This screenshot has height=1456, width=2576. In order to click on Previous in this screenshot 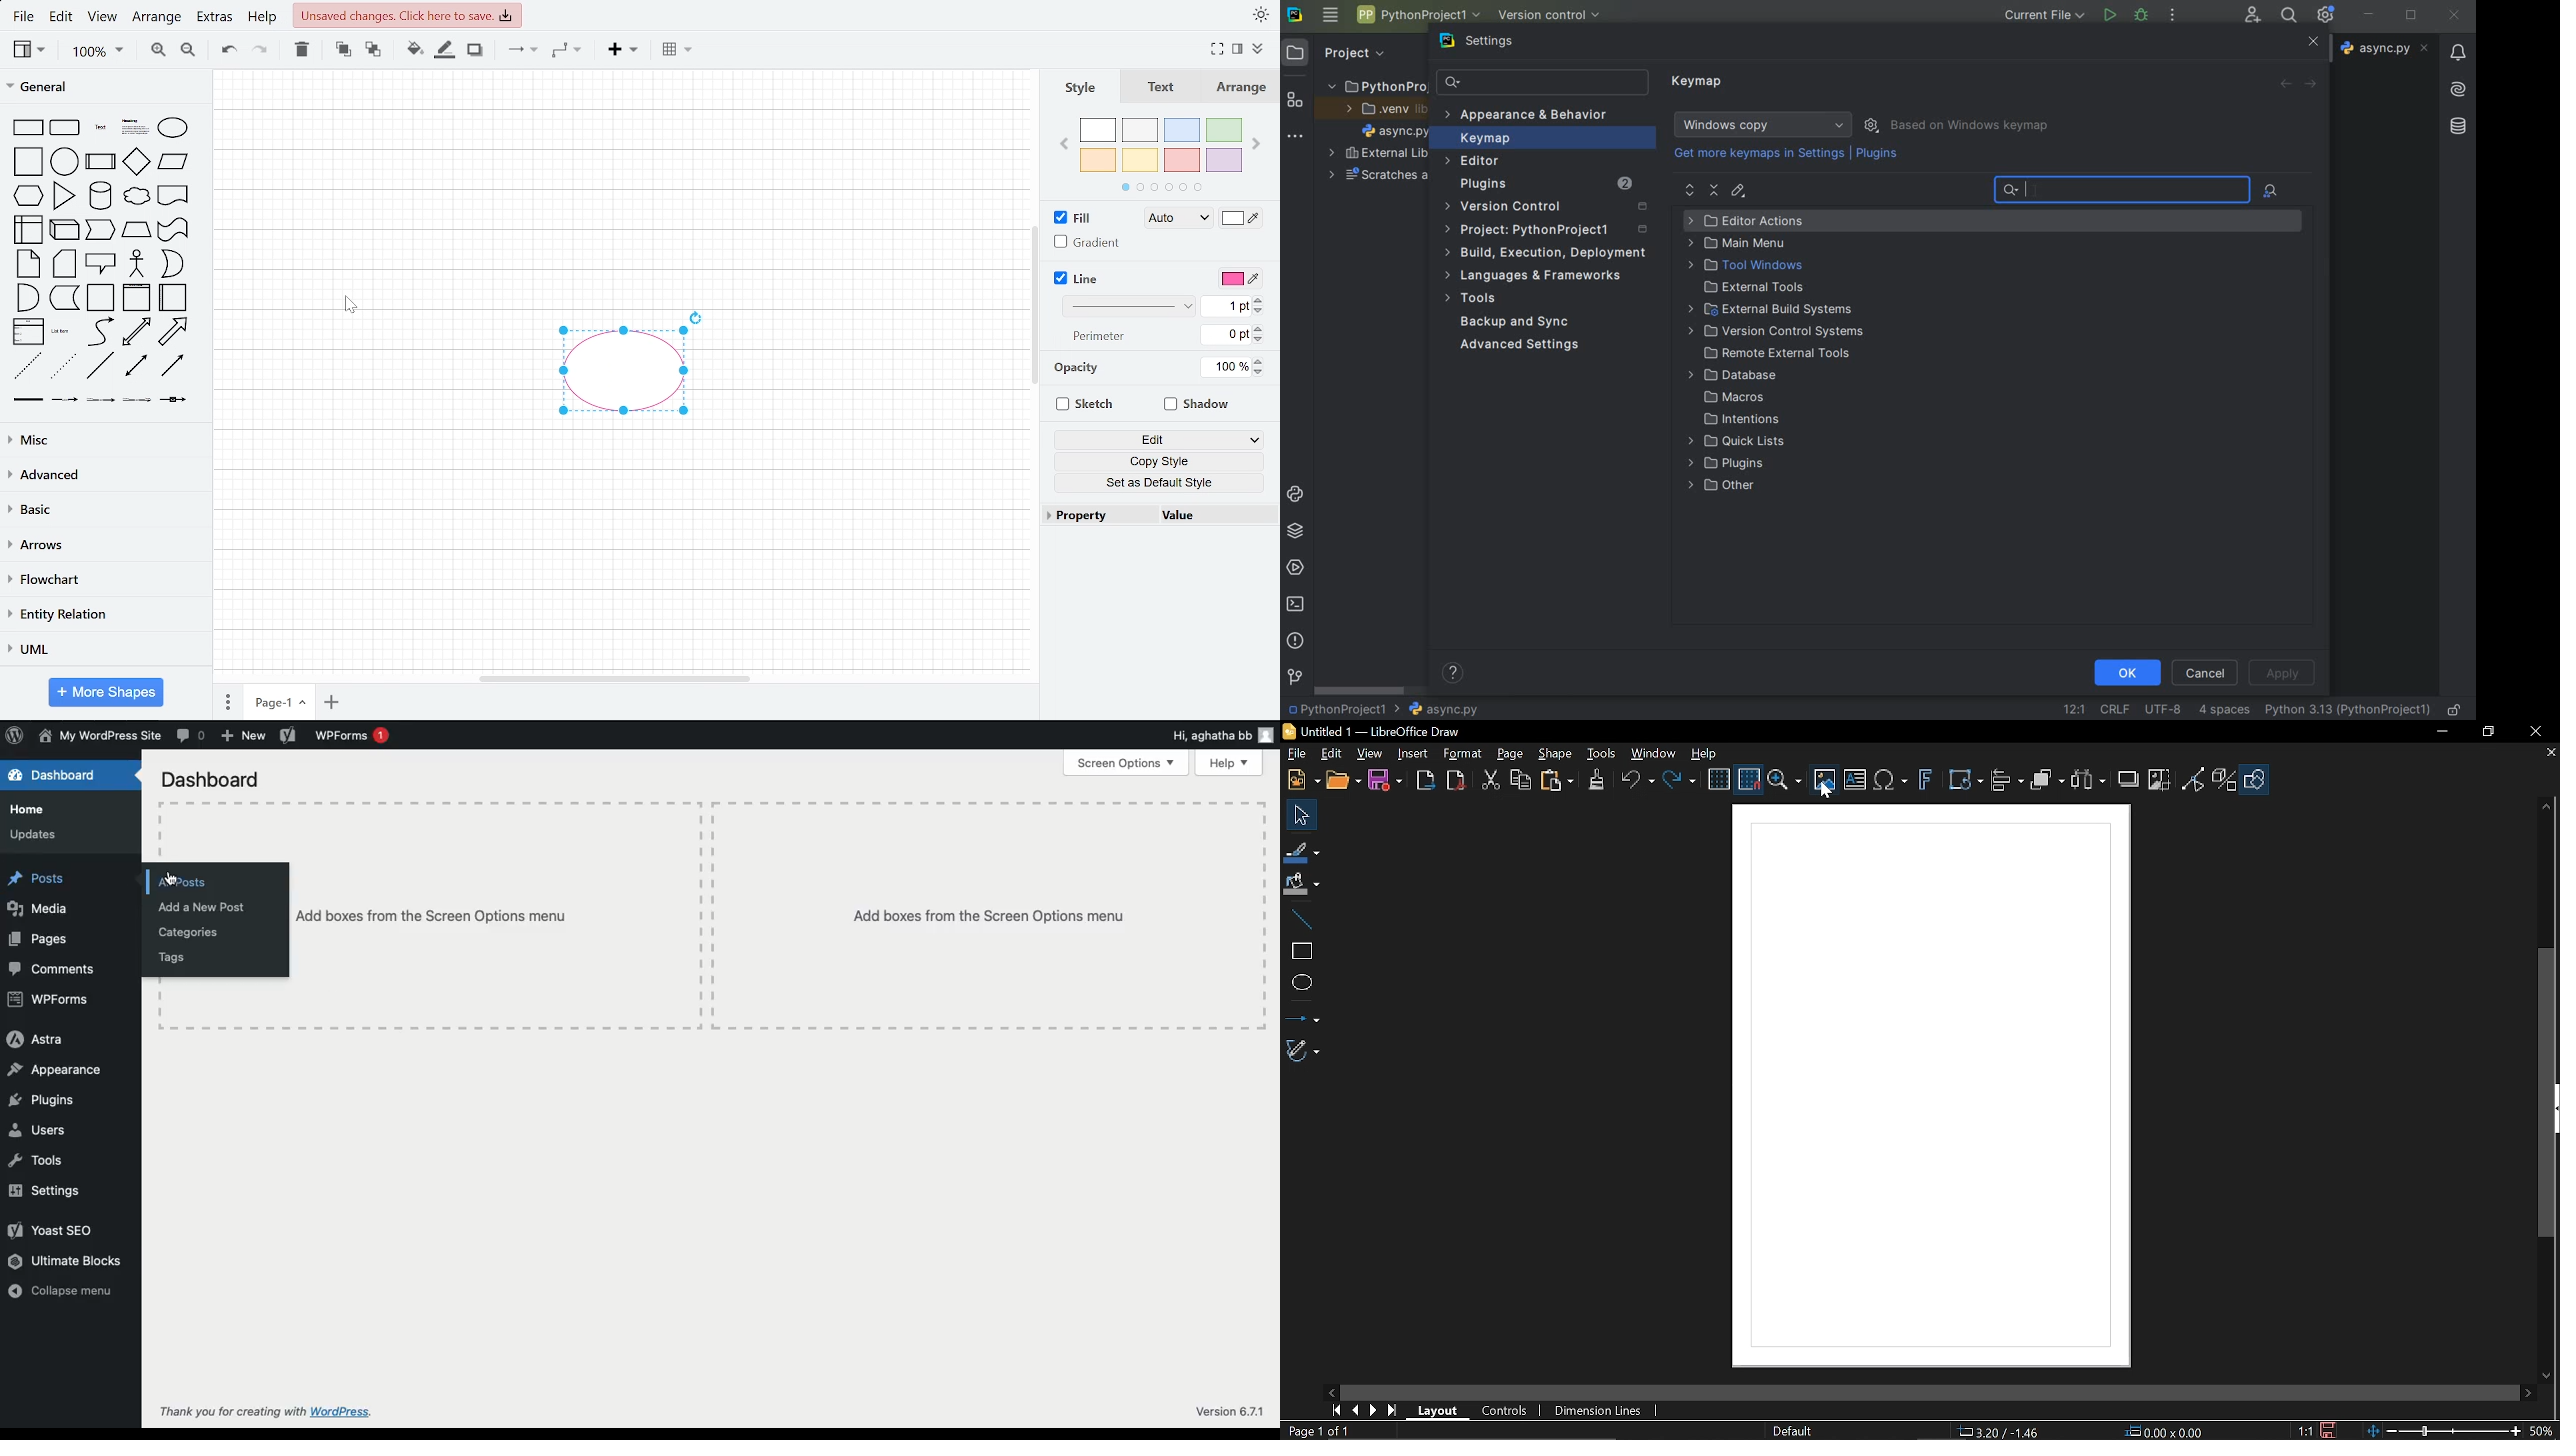, I will do `click(1066, 144)`.